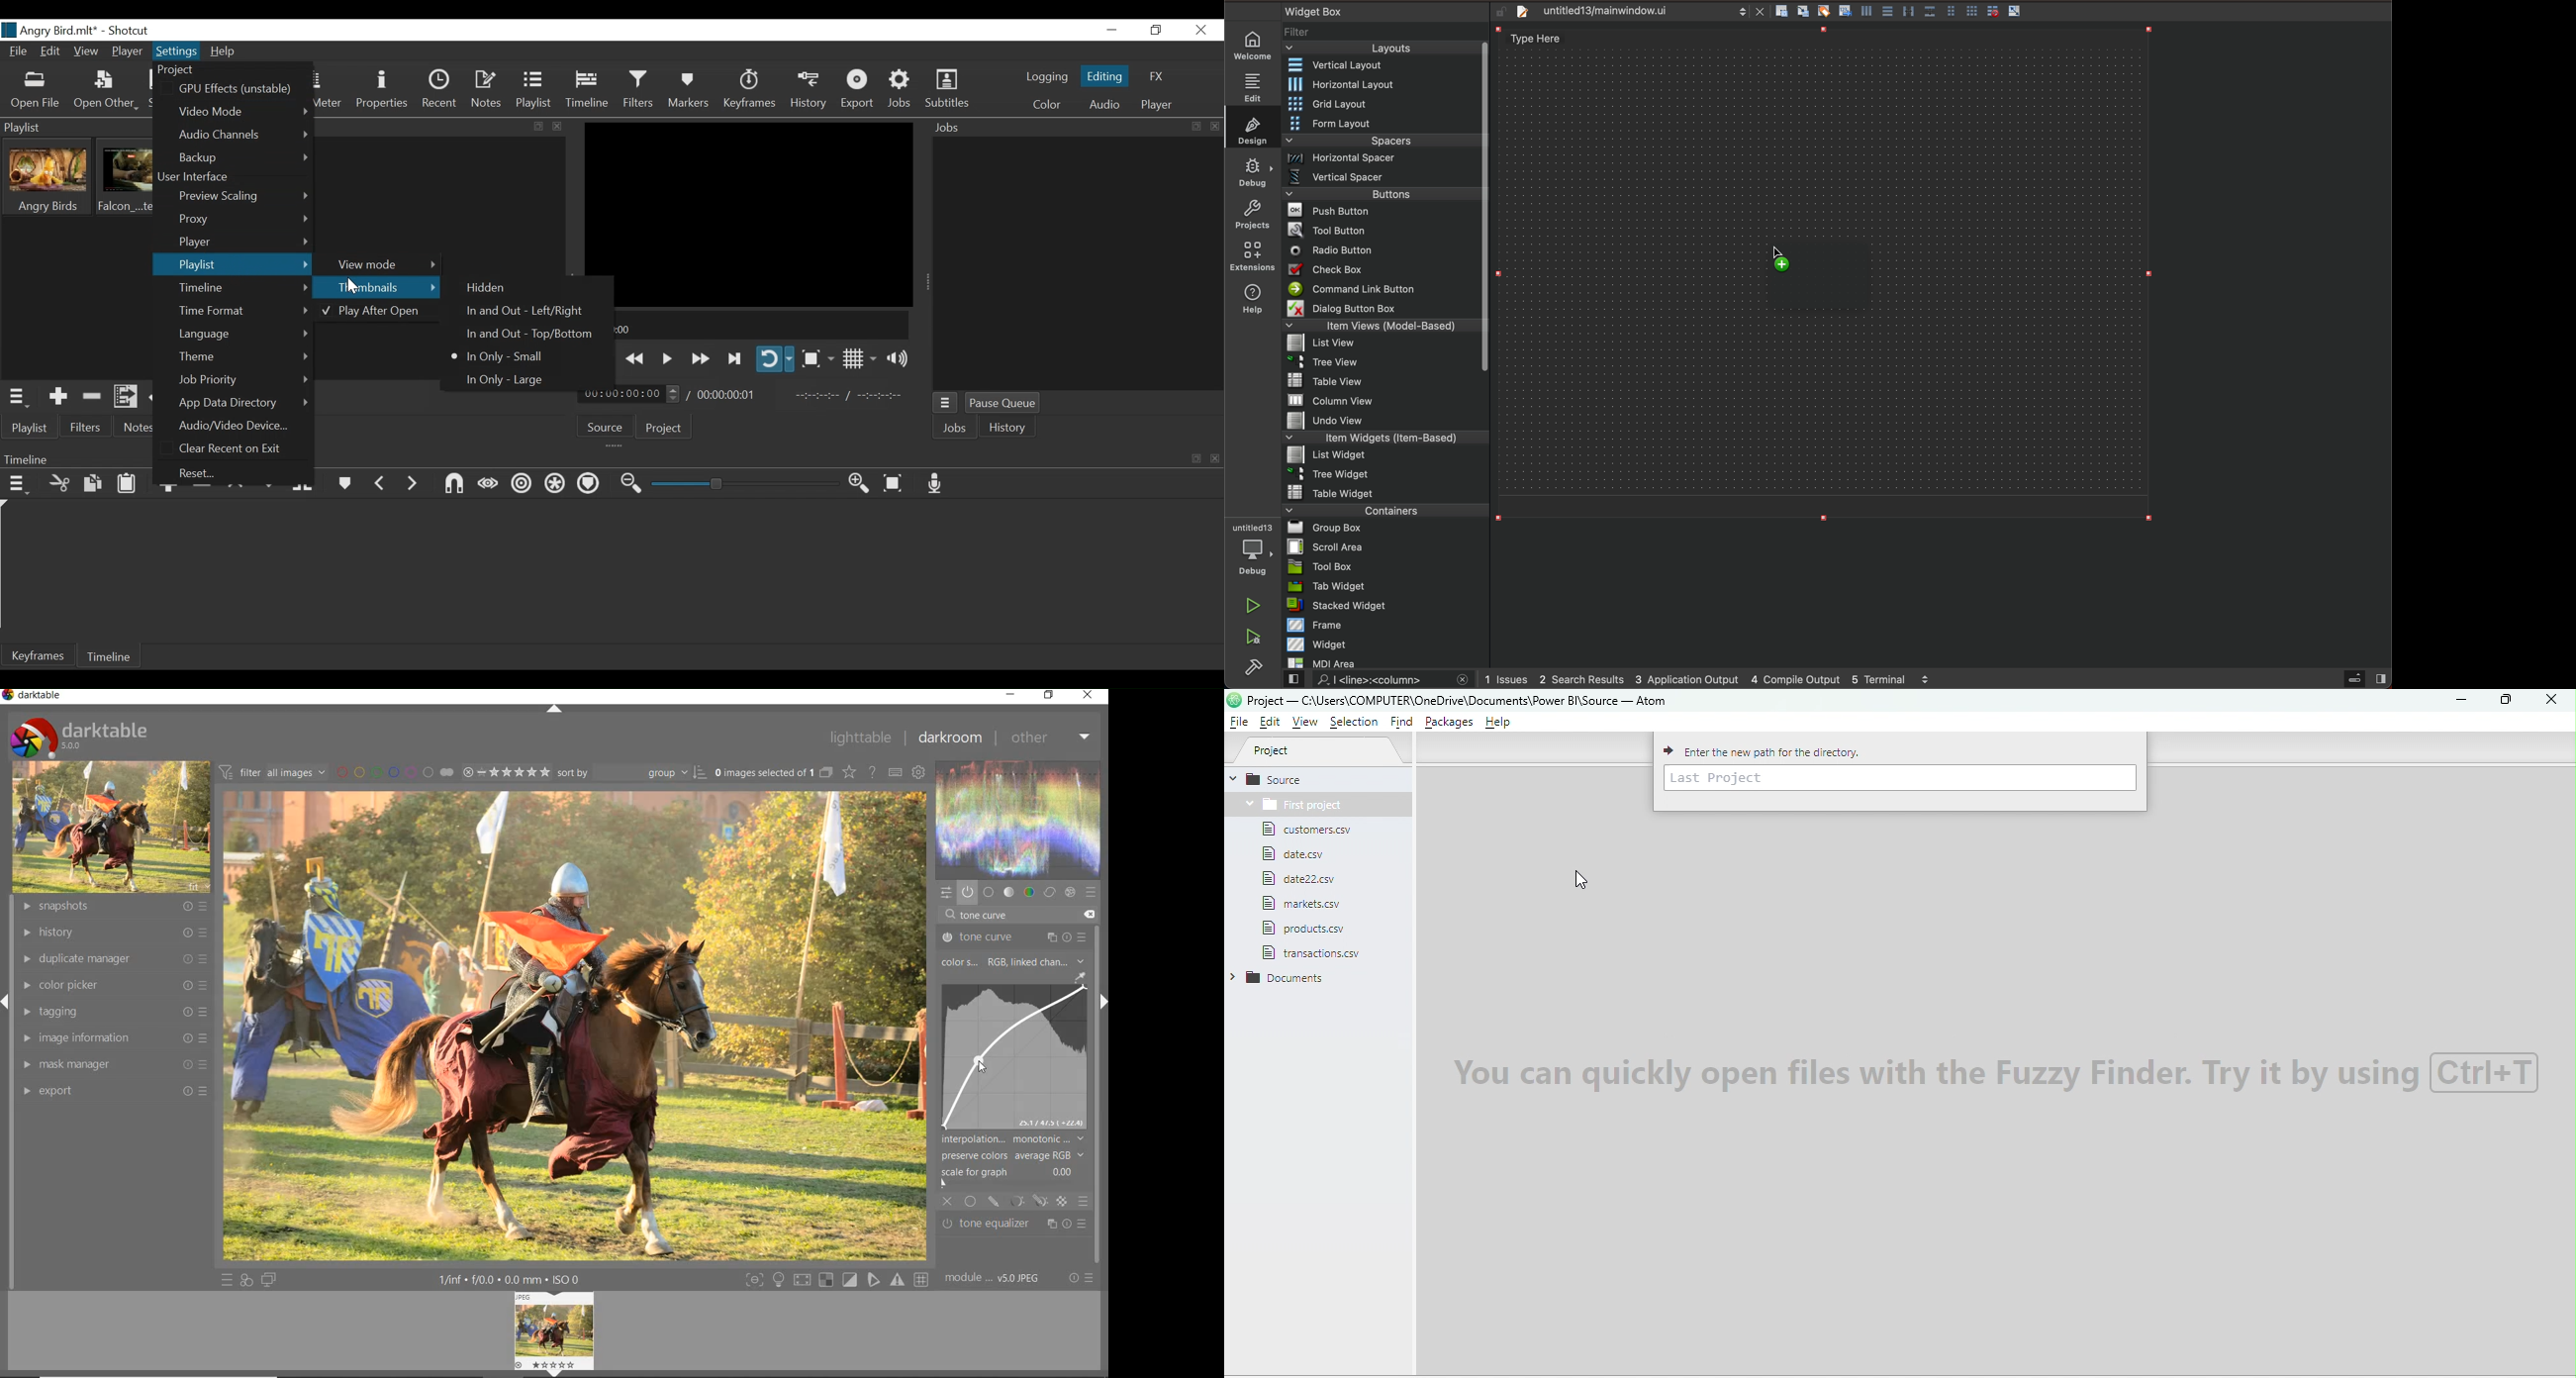  What do you see at coordinates (944, 892) in the screenshot?
I see `quick access panel` at bounding box center [944, 892].